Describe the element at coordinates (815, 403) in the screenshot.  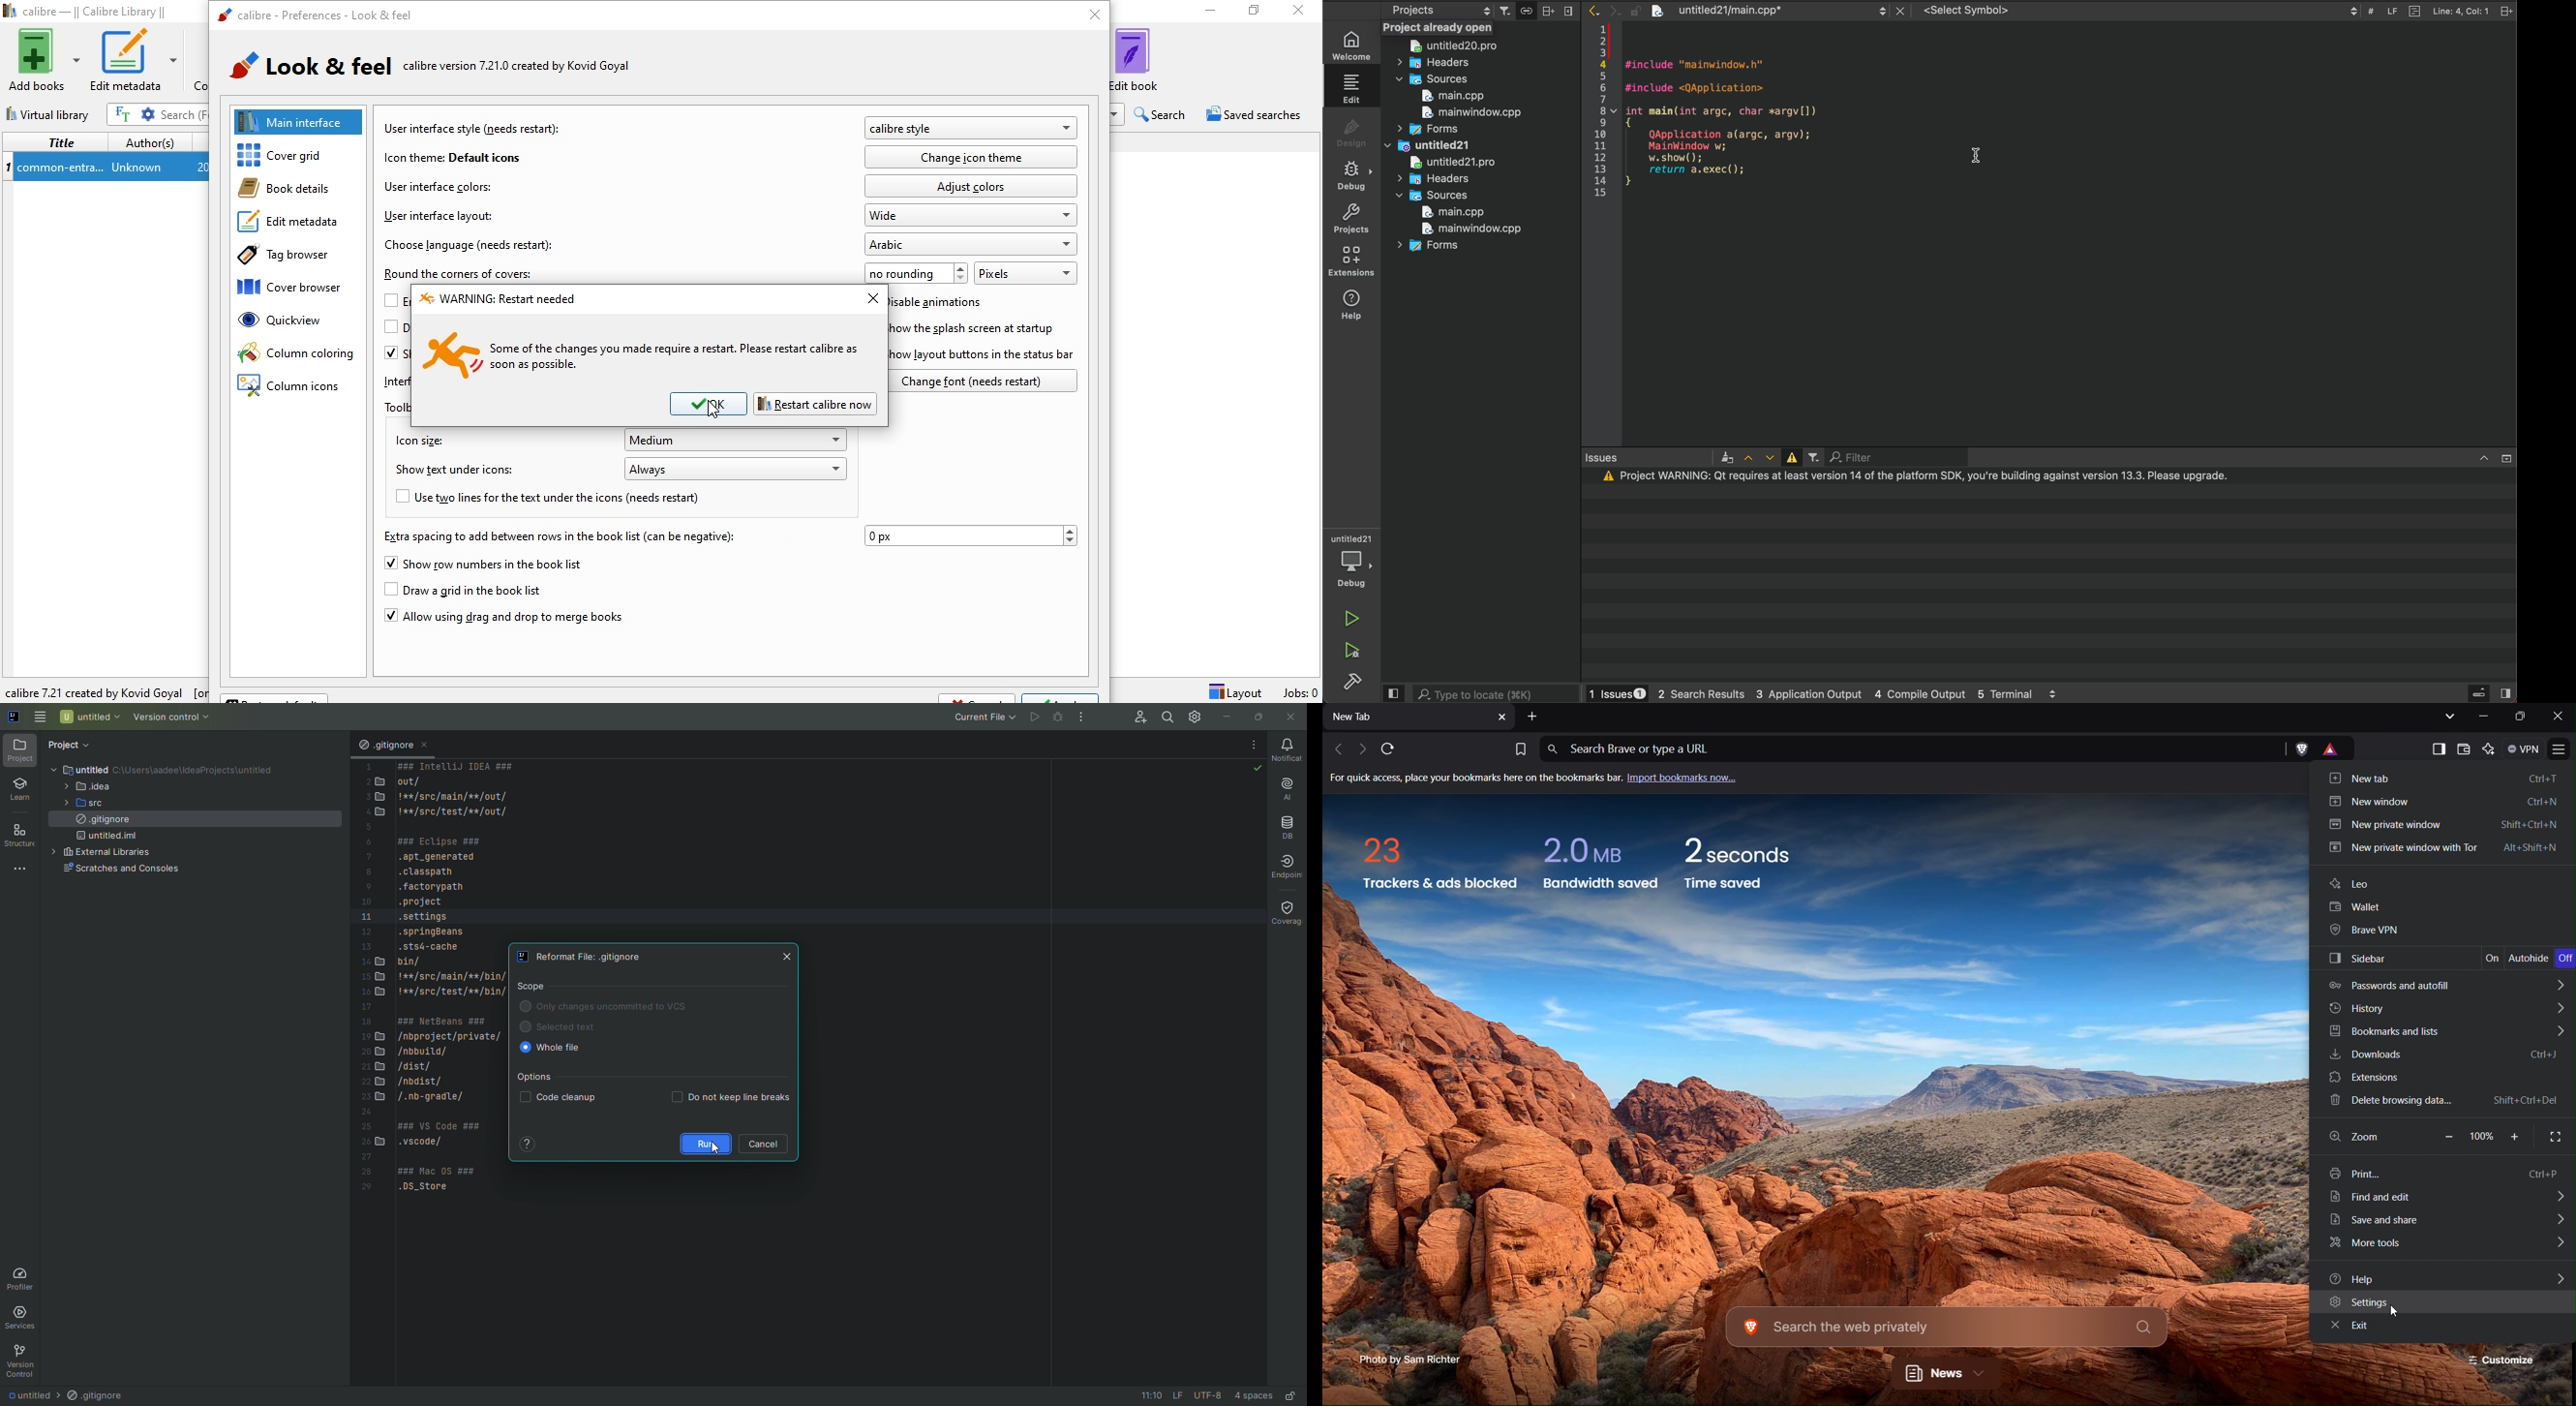
I see `restart calibre now` at that location.